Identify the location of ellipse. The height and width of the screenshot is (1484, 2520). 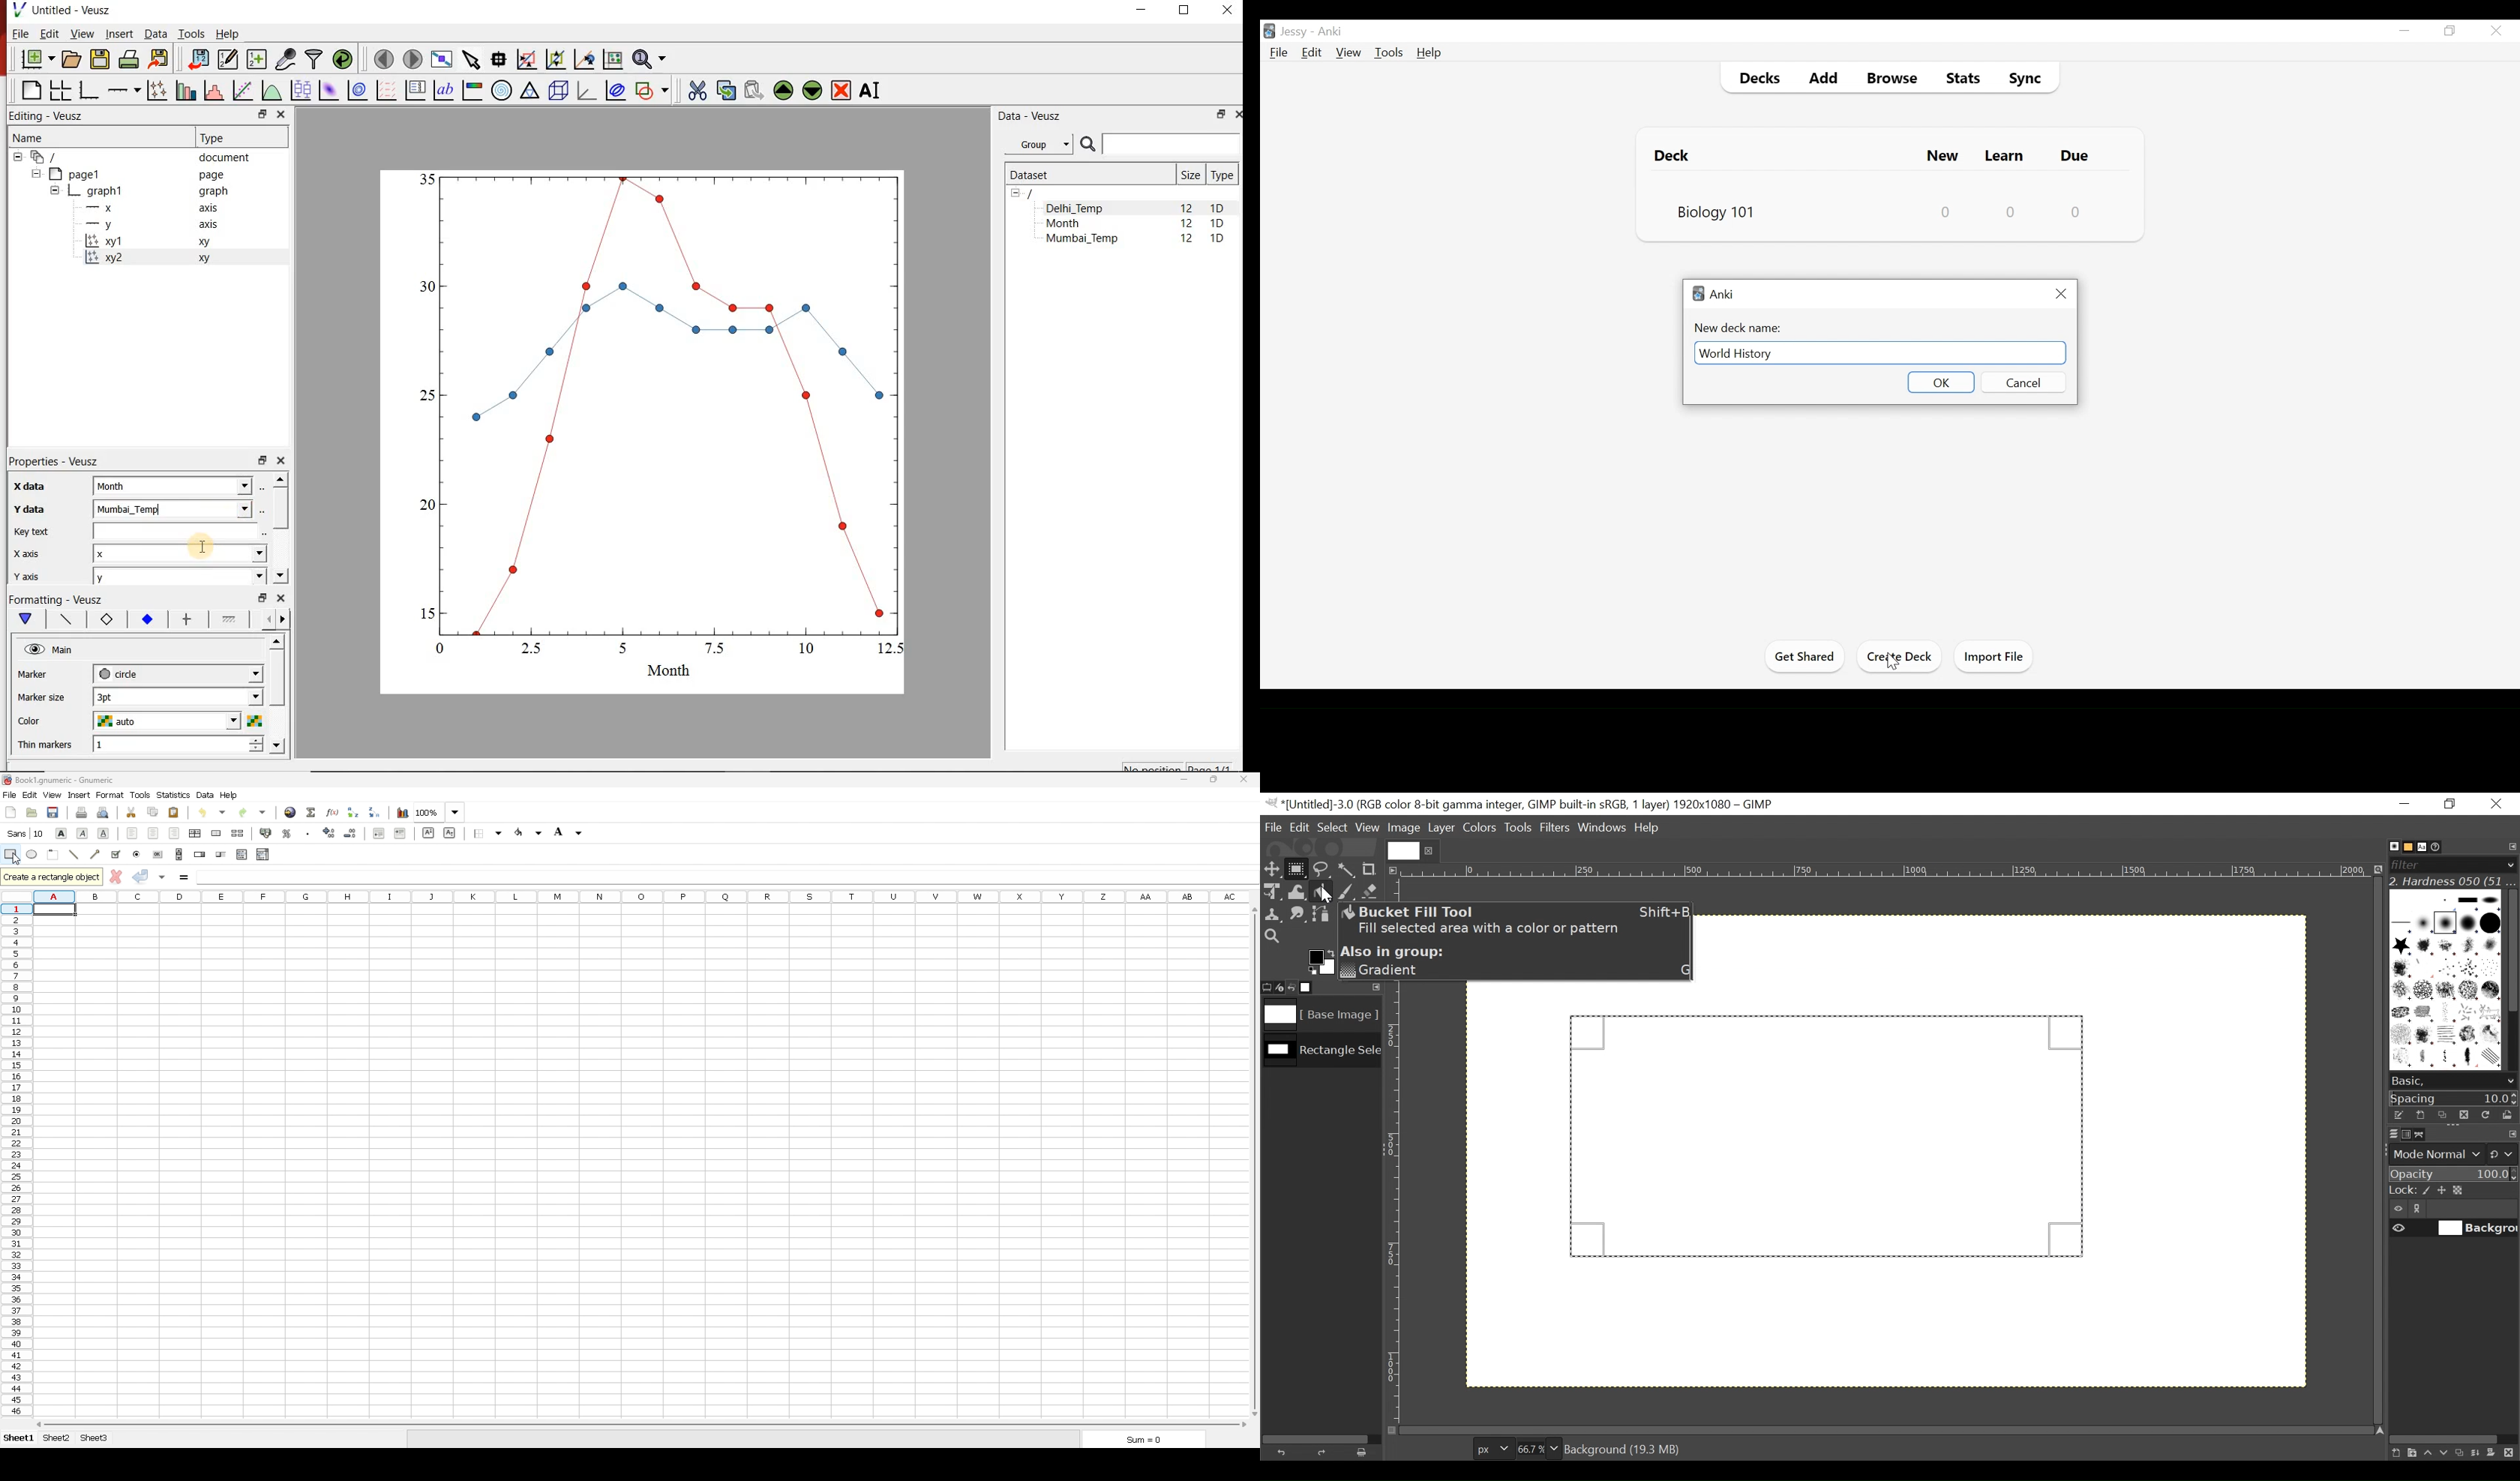
(33, 854).